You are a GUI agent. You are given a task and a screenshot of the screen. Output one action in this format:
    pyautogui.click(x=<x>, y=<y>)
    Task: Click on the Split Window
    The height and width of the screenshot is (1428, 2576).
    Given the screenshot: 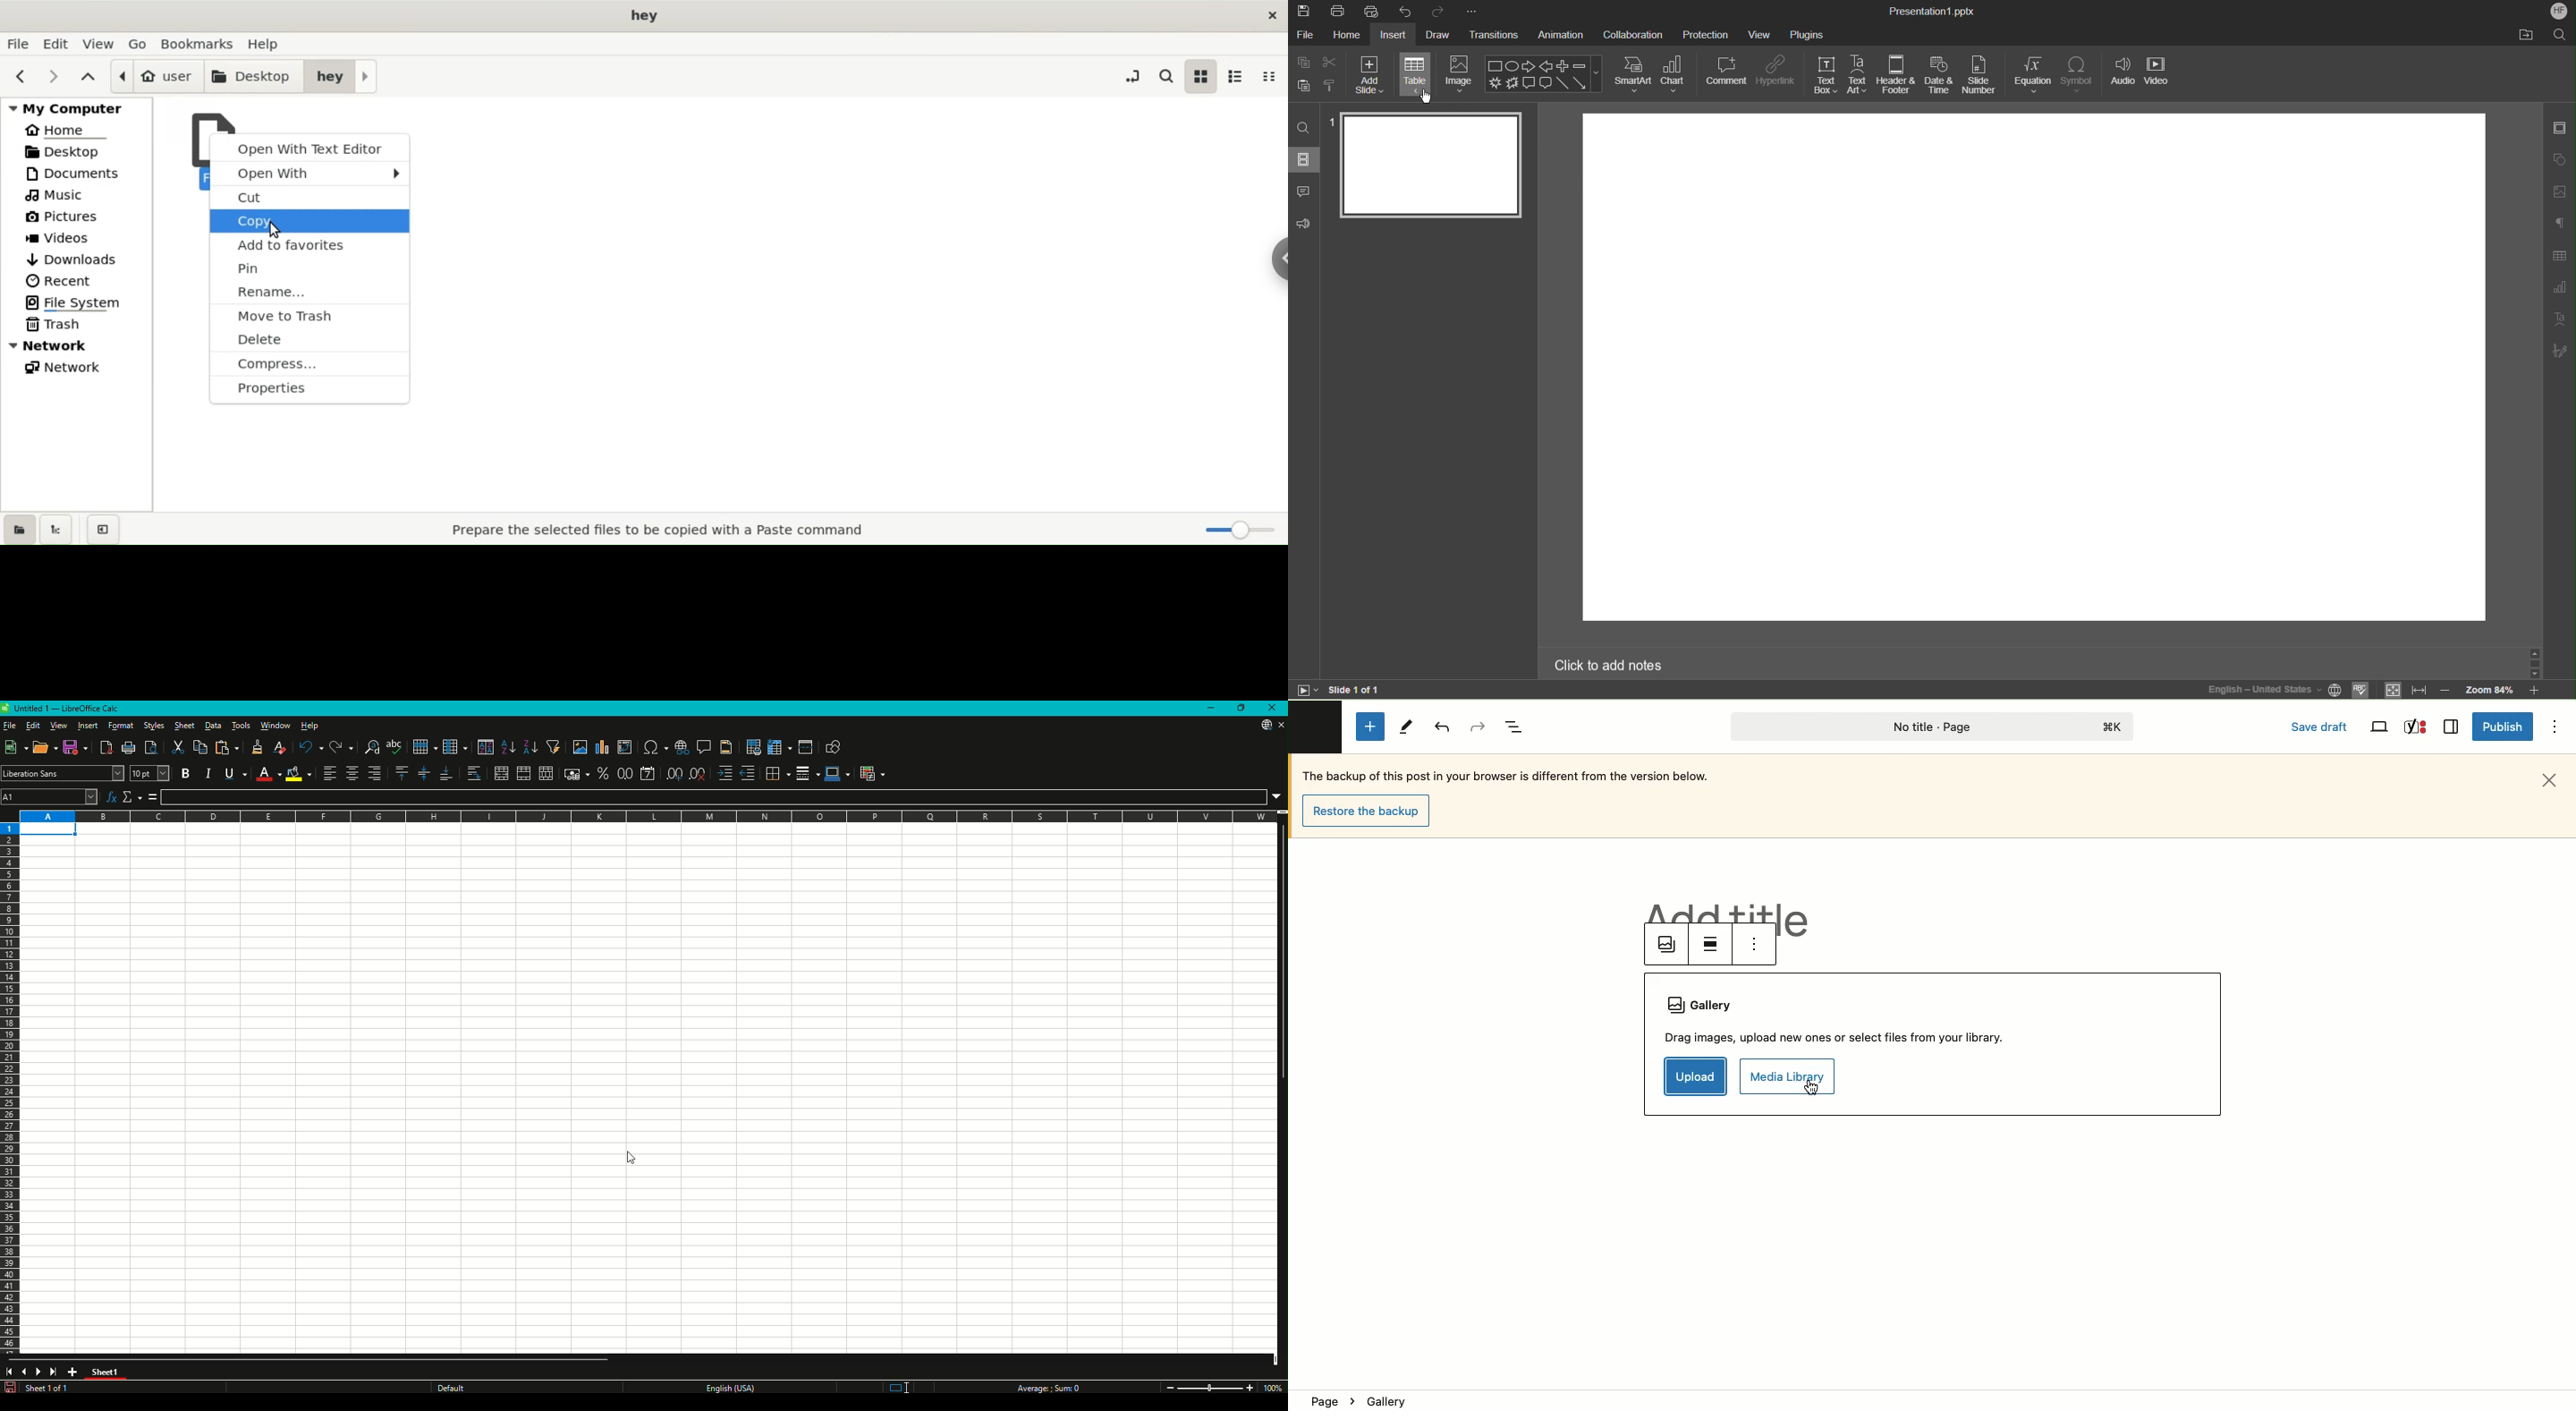 What is the action you would take?
    pyautogui.click(x=806, y=747)
    